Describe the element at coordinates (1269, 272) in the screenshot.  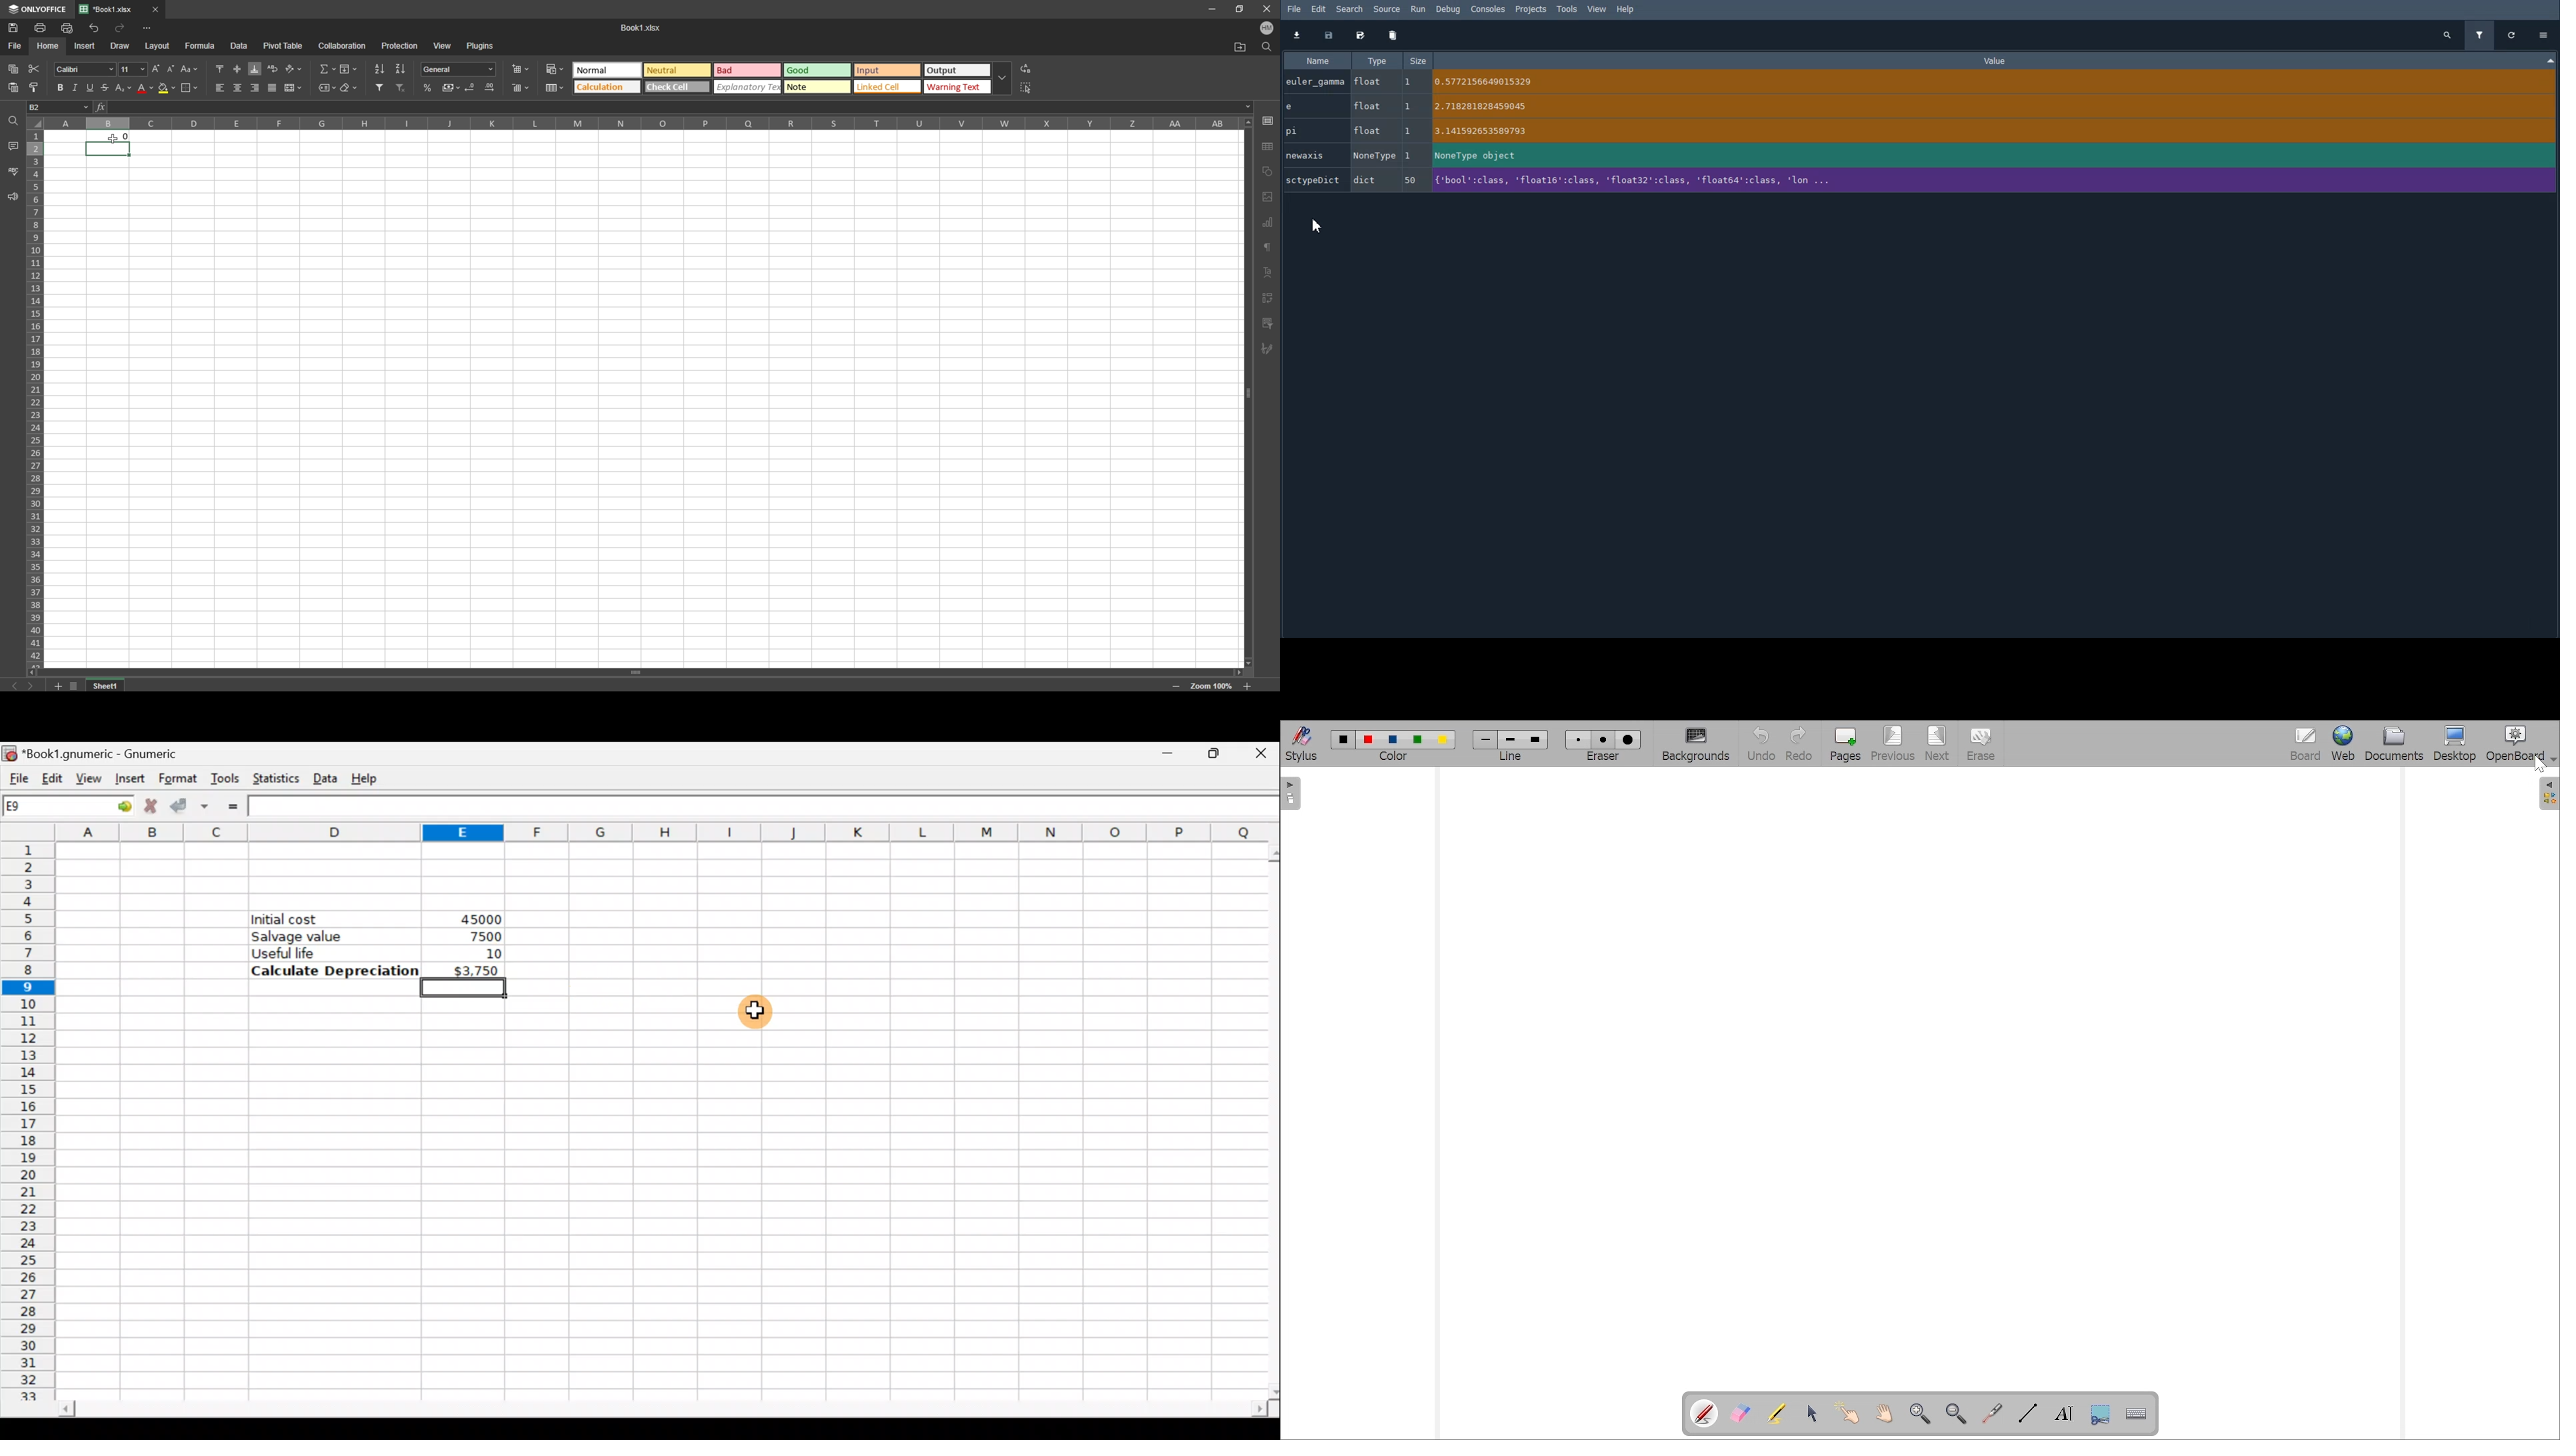
I see `text align` at that location.